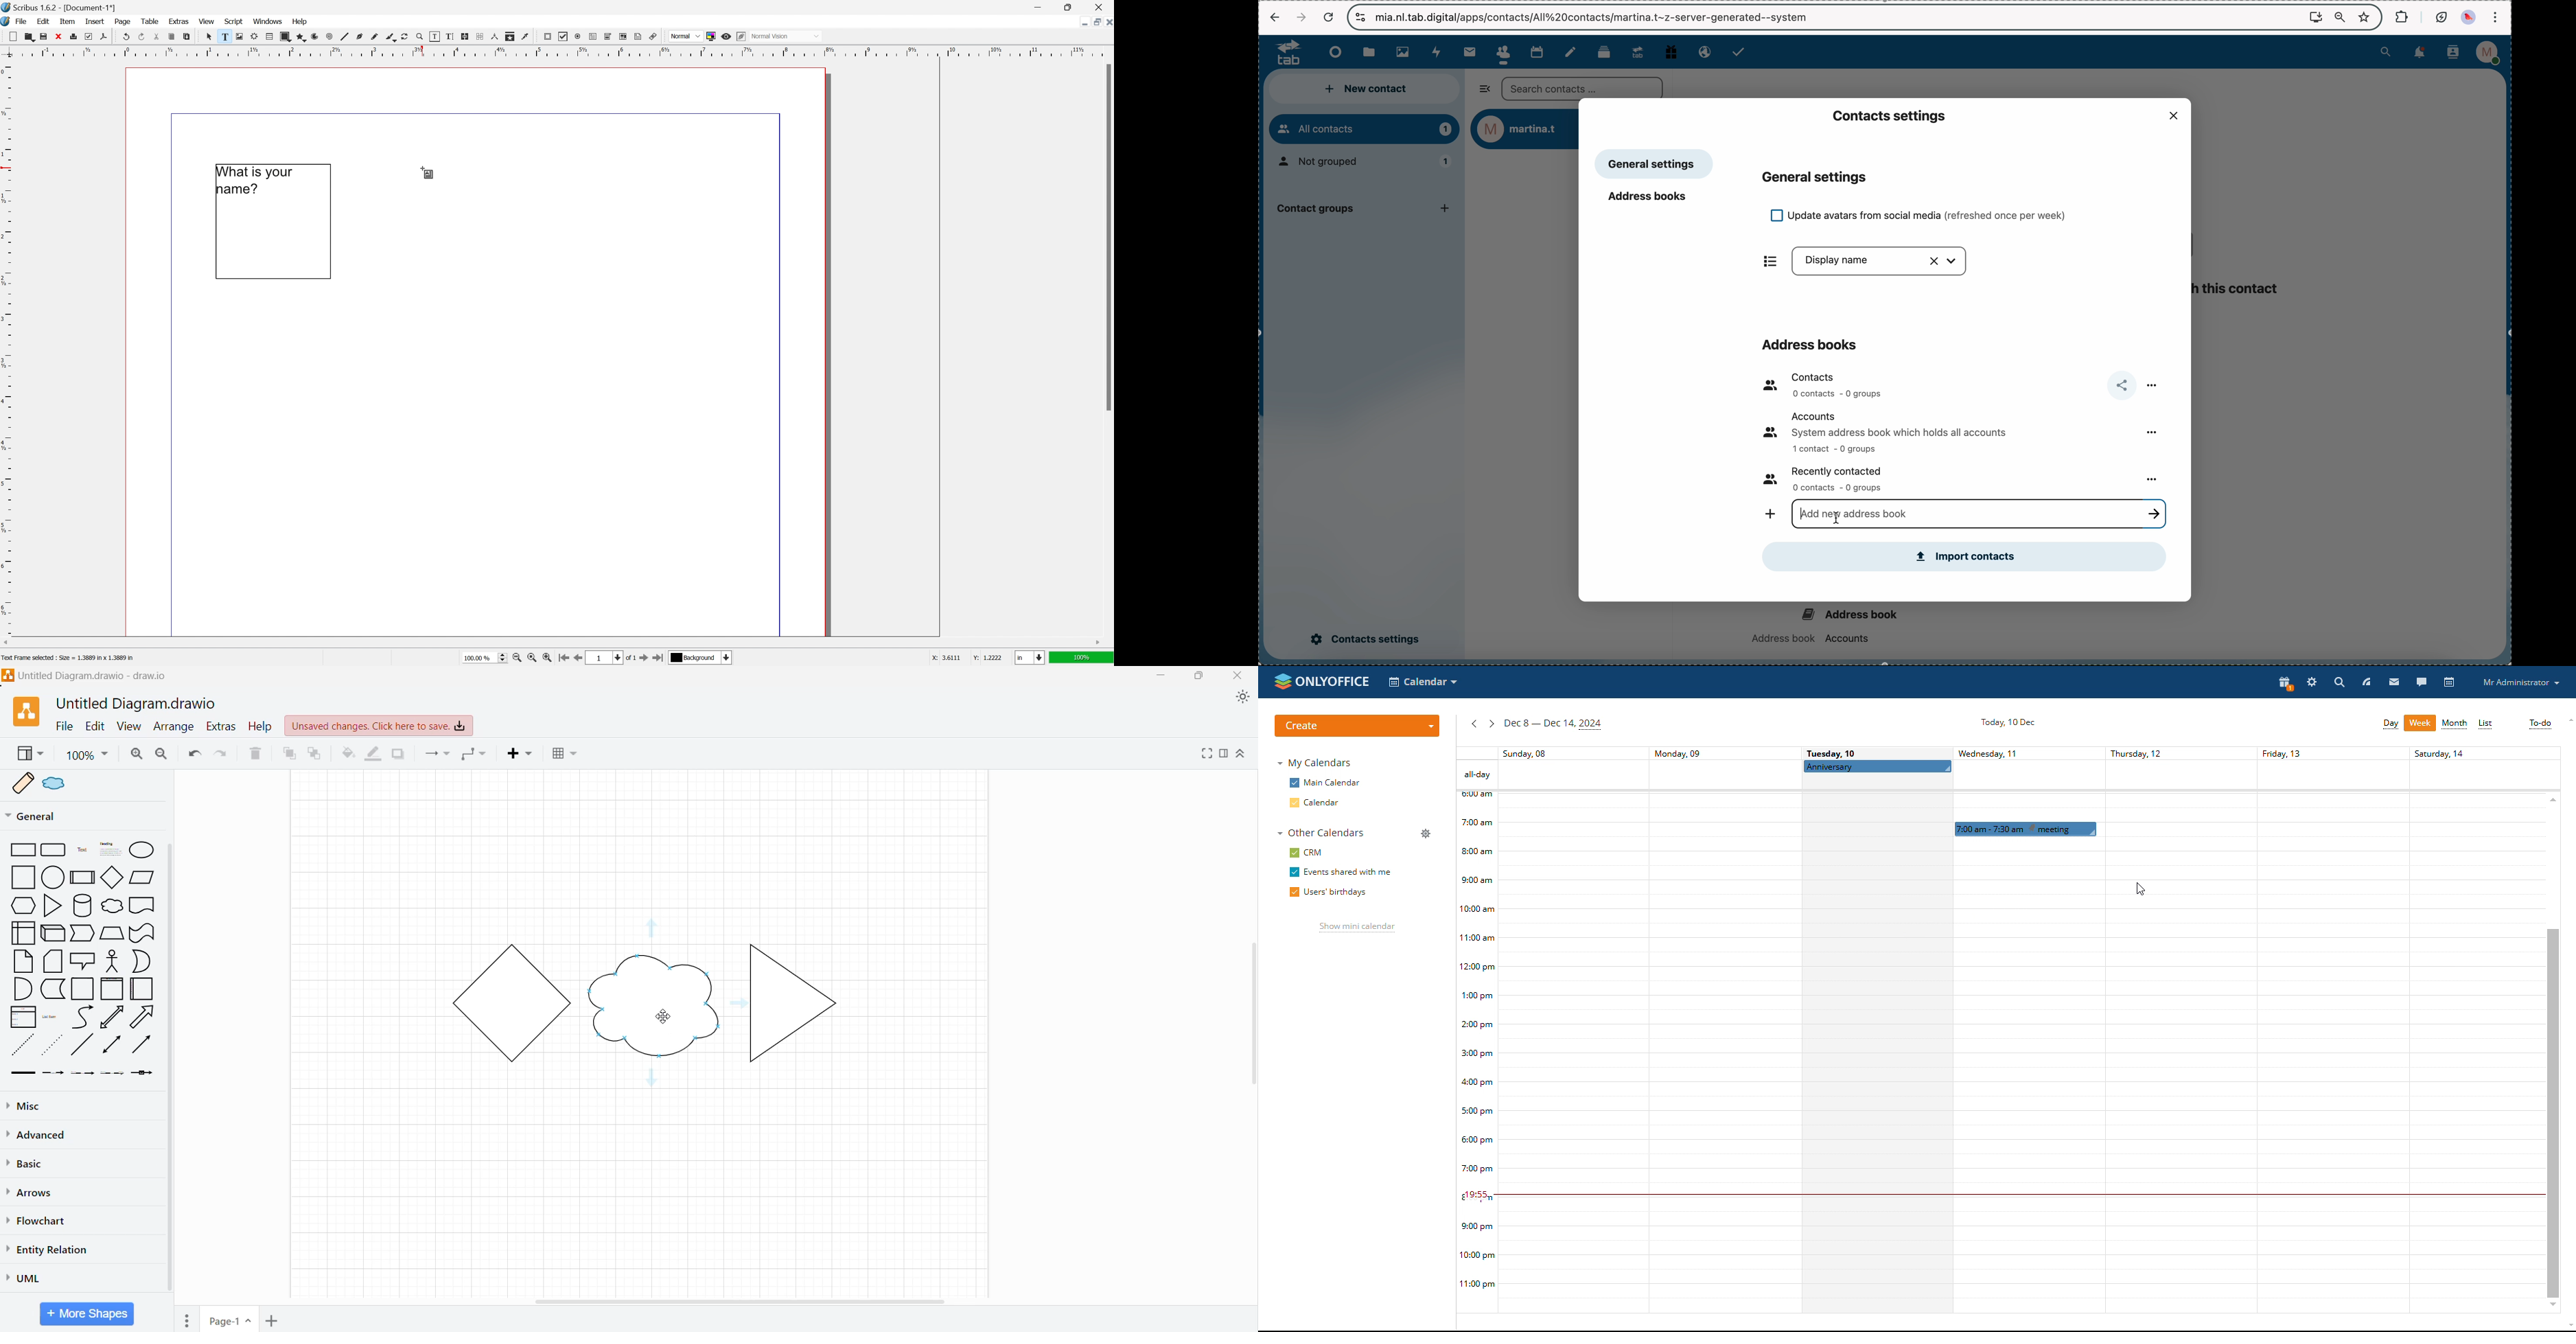  What do you see at coordinates (2364, 18) in the screenshot?
I see `favorites` at bounding box center [2364, 18].